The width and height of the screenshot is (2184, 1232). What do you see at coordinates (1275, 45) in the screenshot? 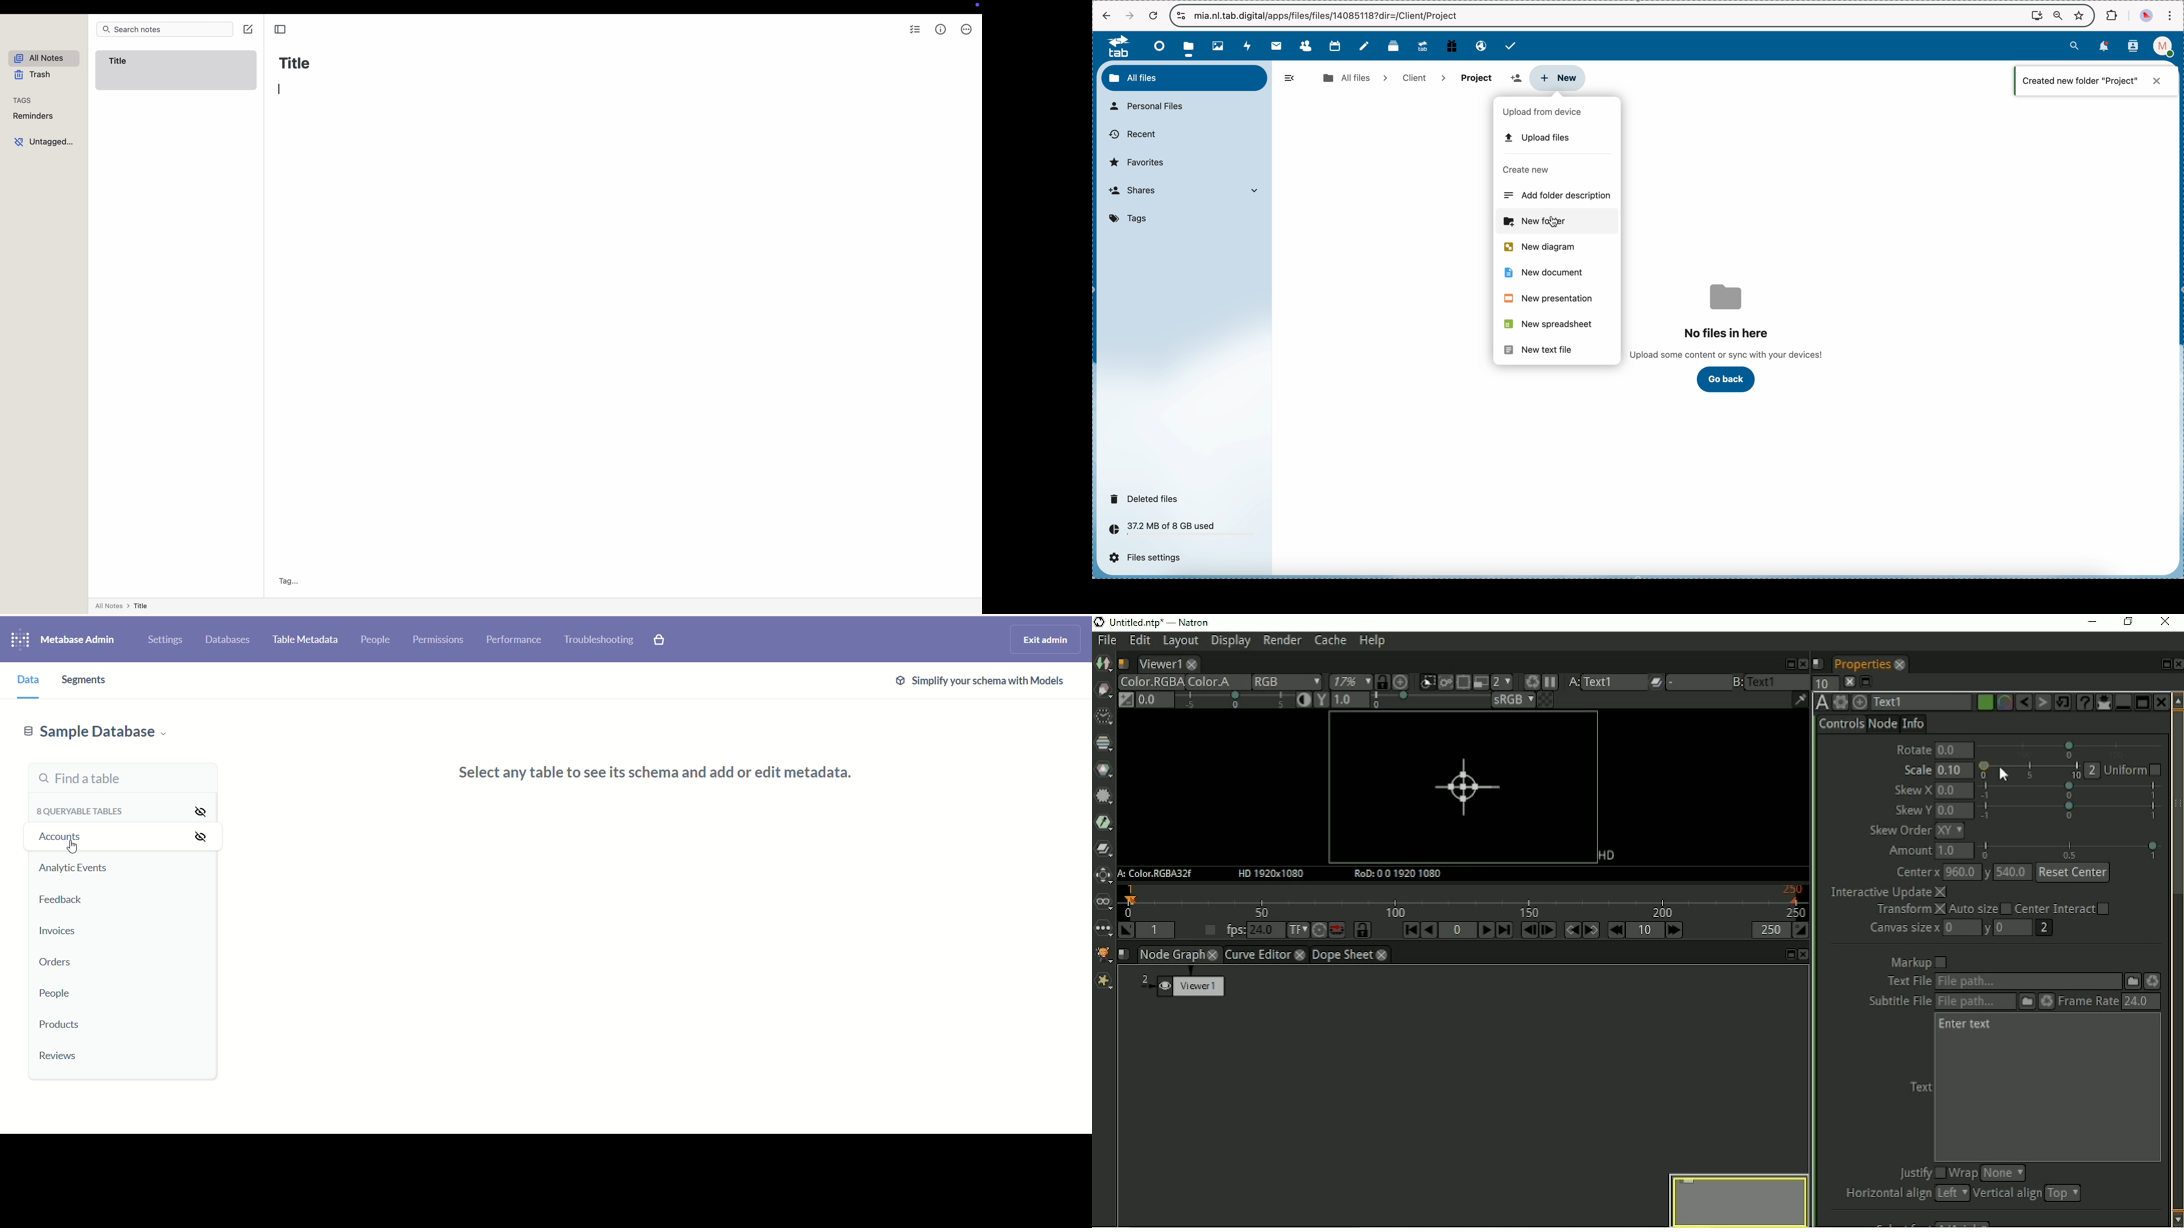
I see `mail` at bounding box center [1275, 45].